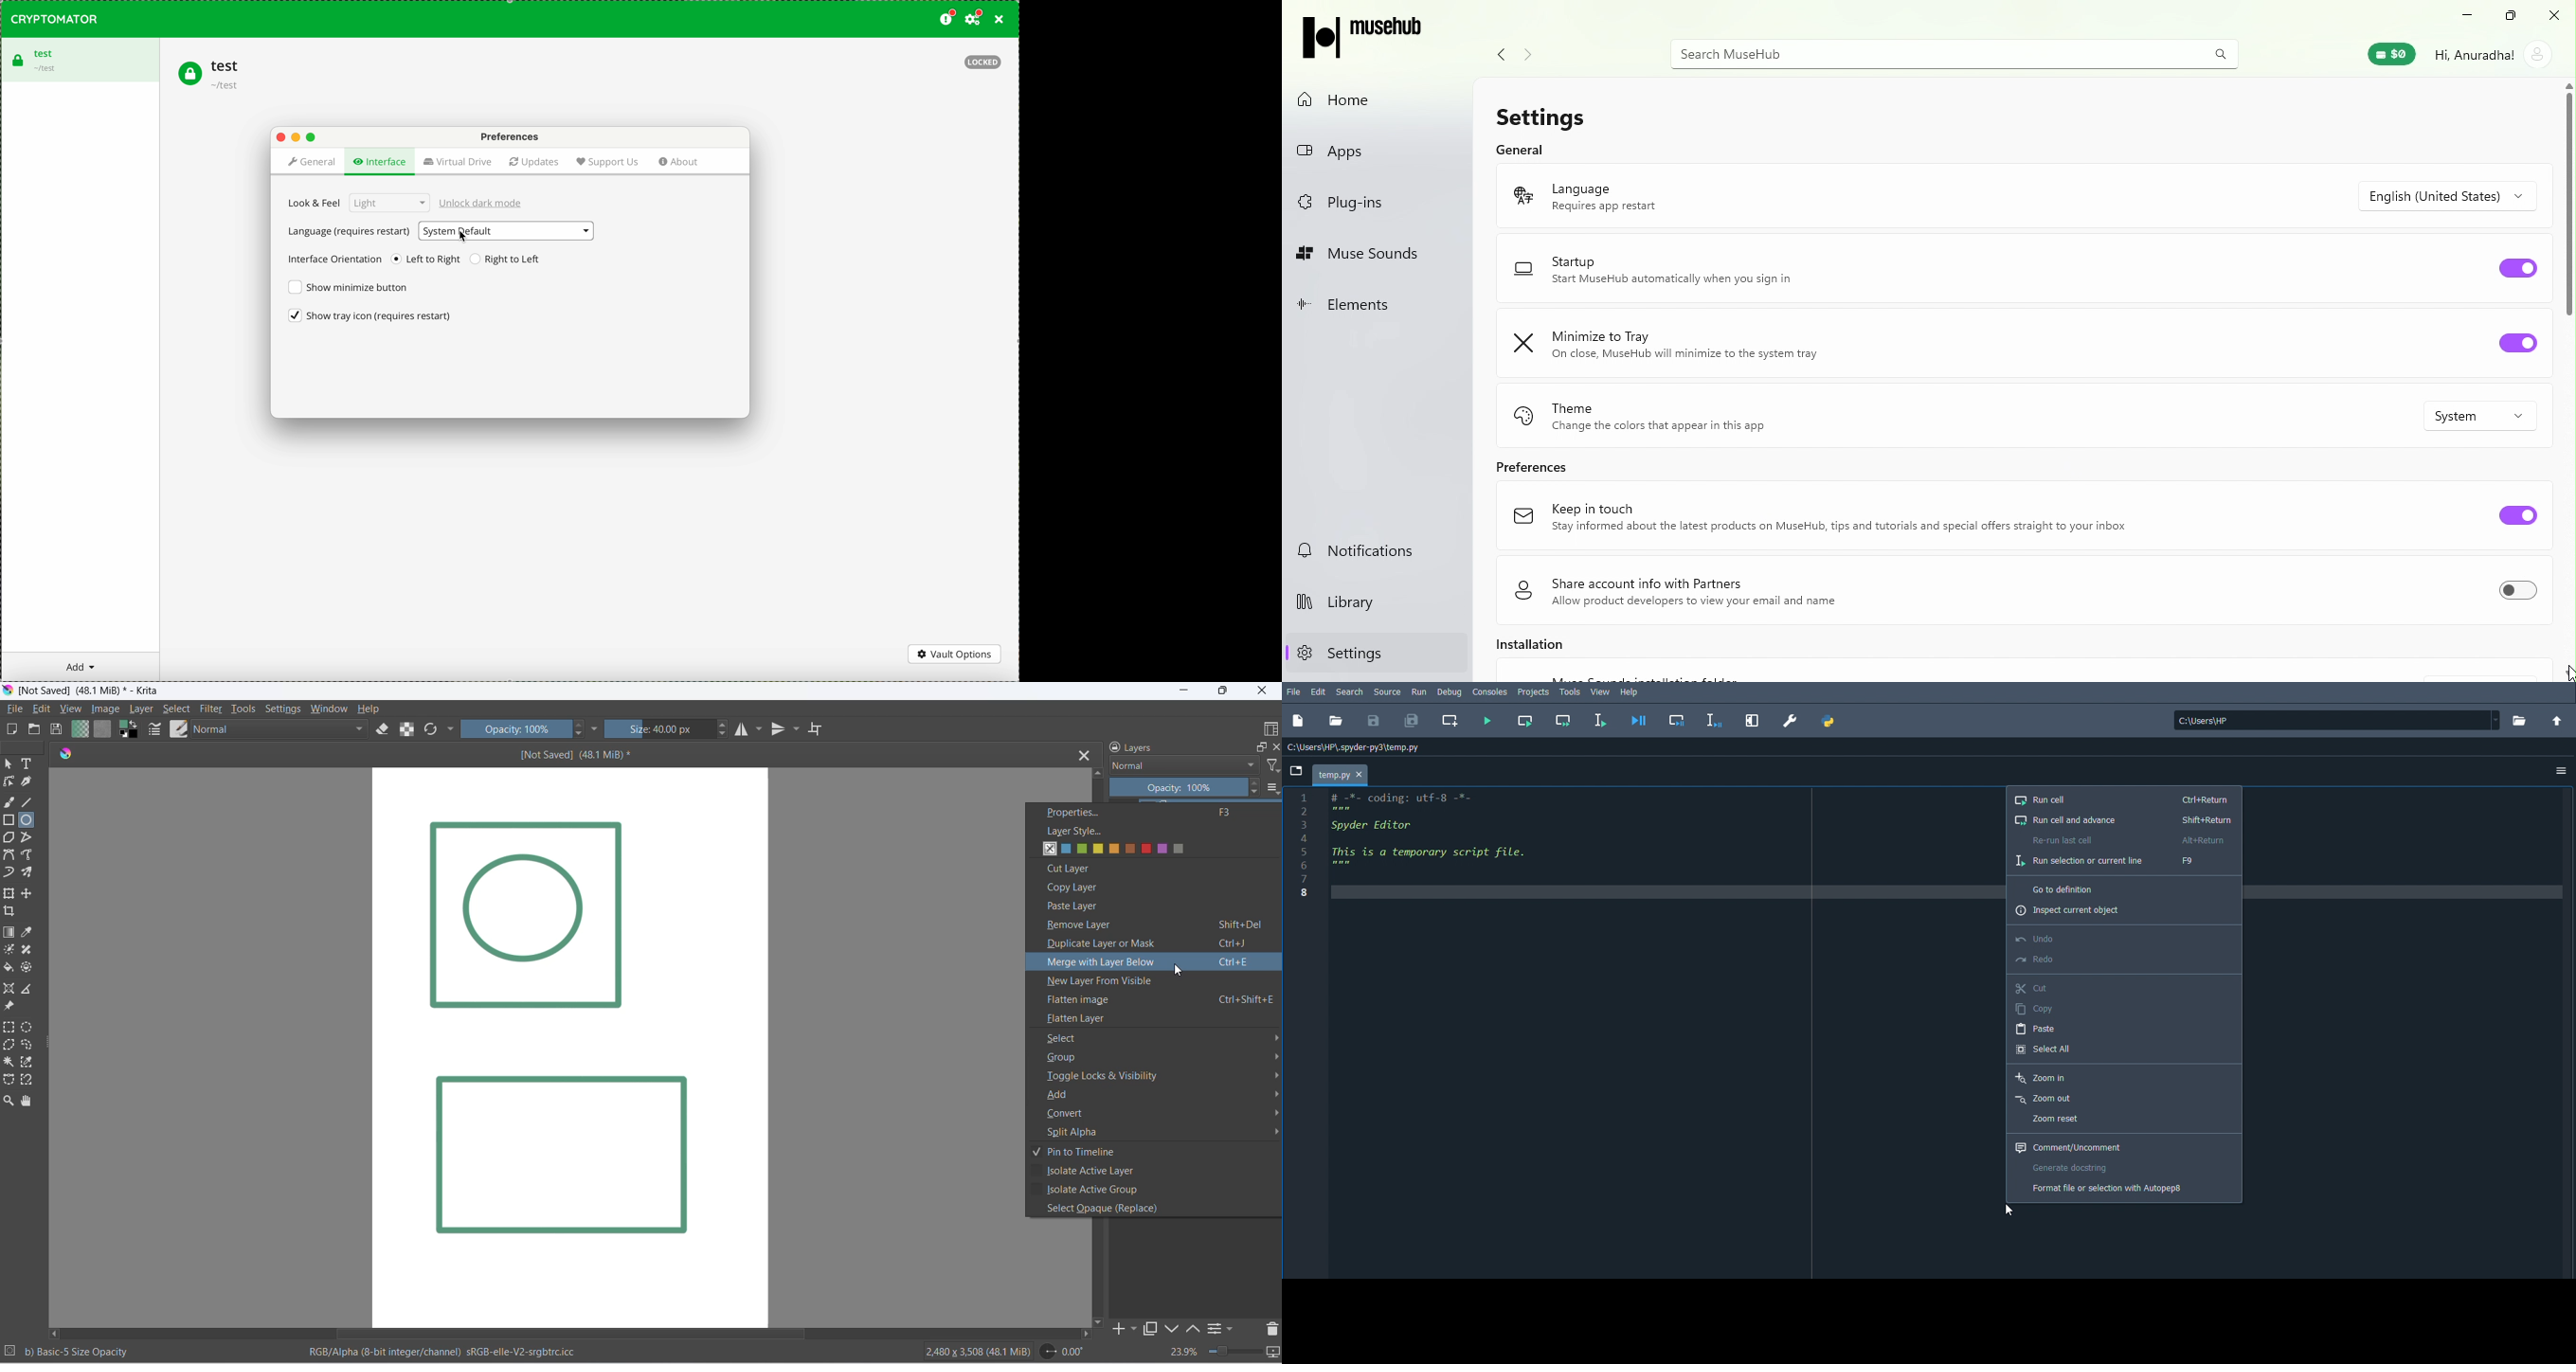 The image size is (2576, 1372). I want to click on Muse Sounds, so click(1375, 255).